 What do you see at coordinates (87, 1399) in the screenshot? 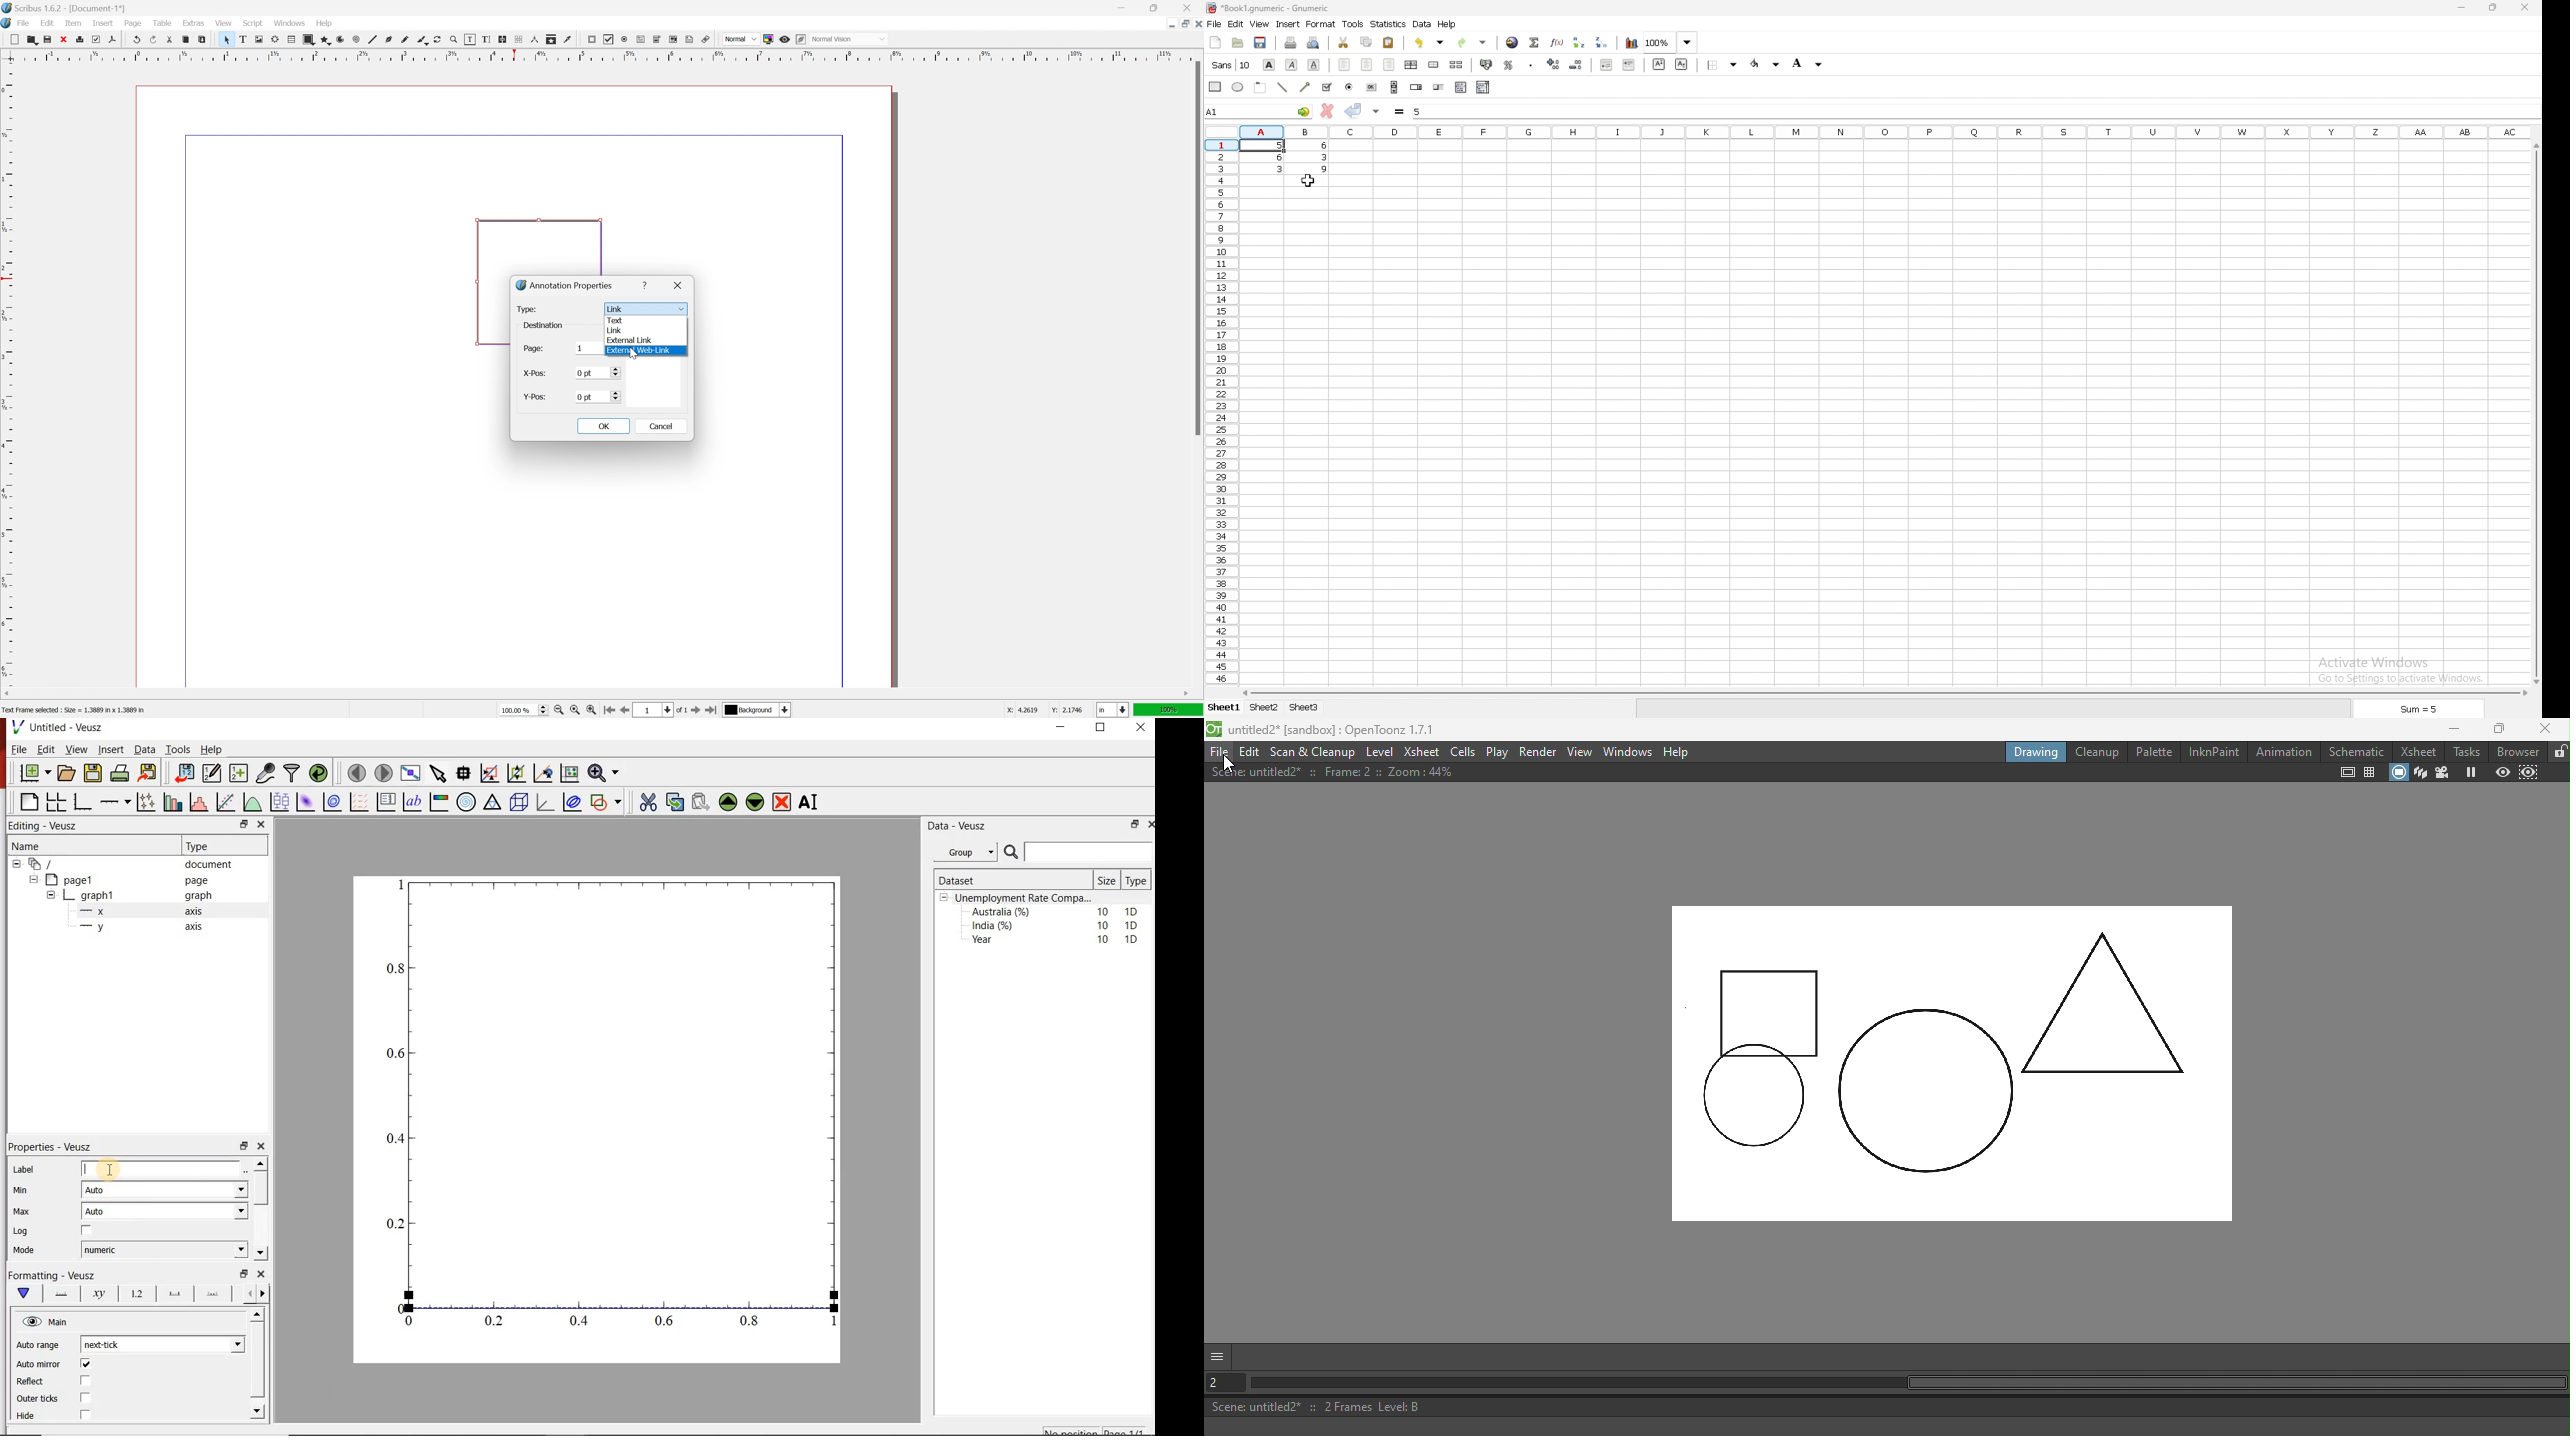
I see `checkbox` at bounding box center [87, 1399].